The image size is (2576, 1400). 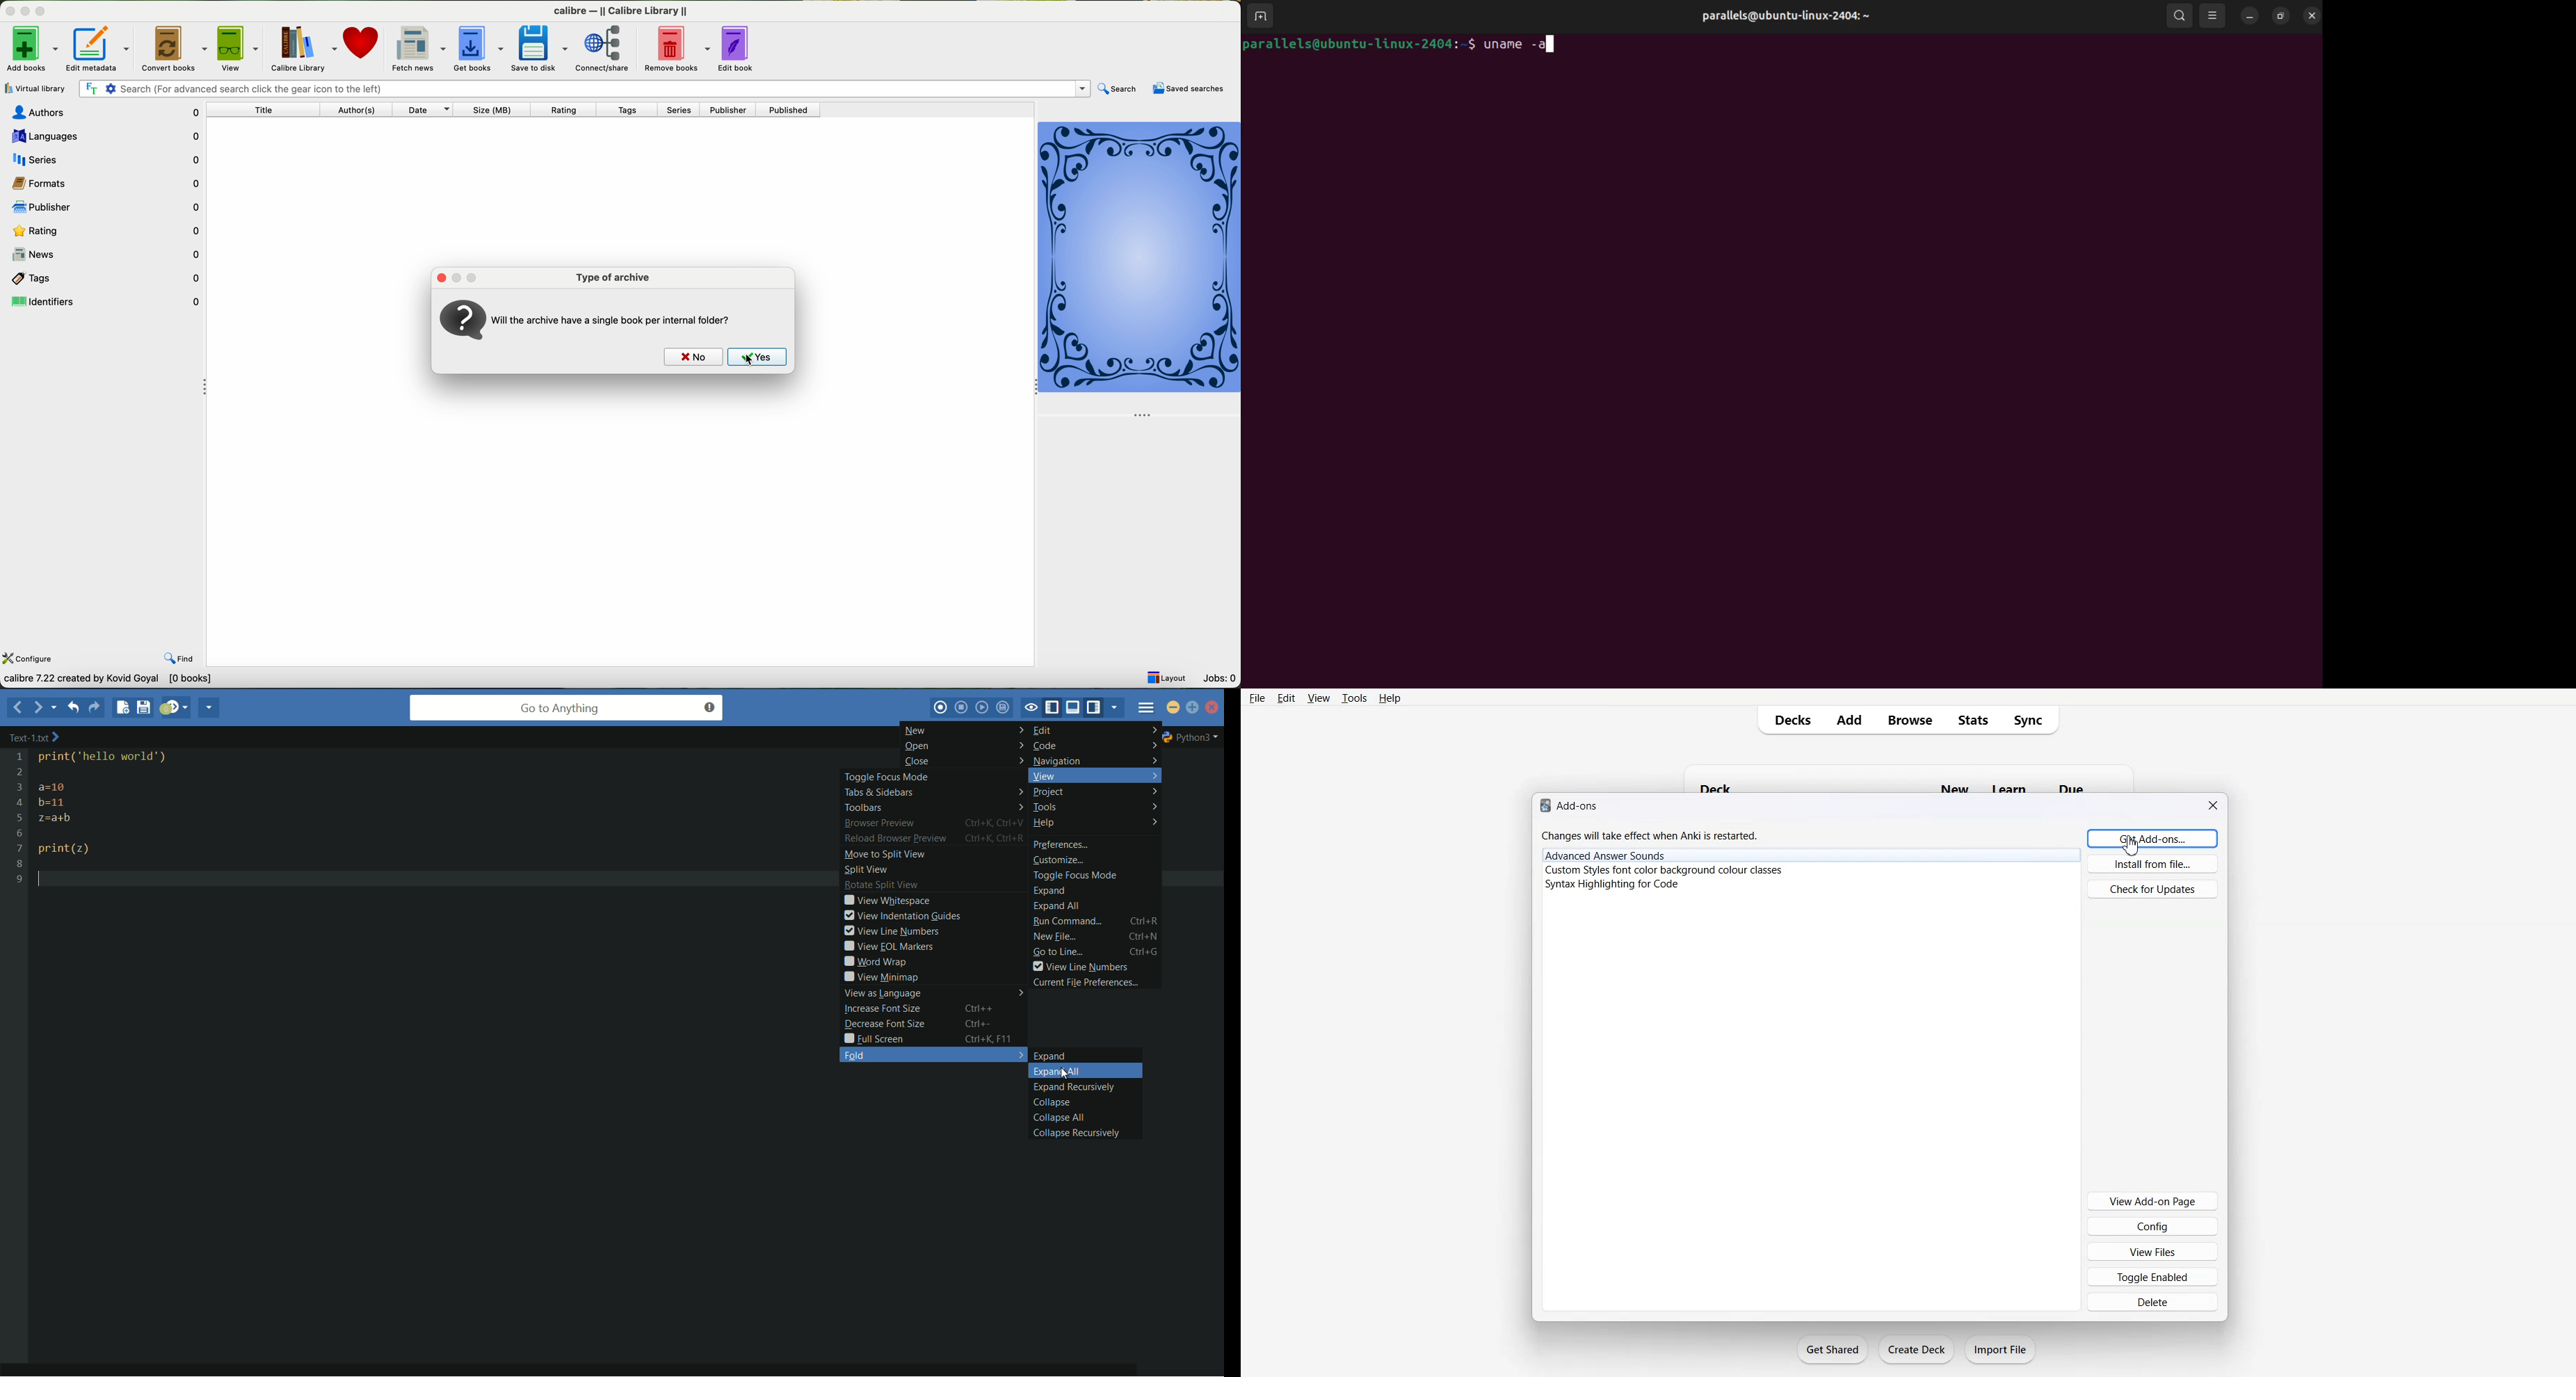 What do you see at coordinates (439, 276) in the screenshot?
I see `close` at bounding box center [439, 276].